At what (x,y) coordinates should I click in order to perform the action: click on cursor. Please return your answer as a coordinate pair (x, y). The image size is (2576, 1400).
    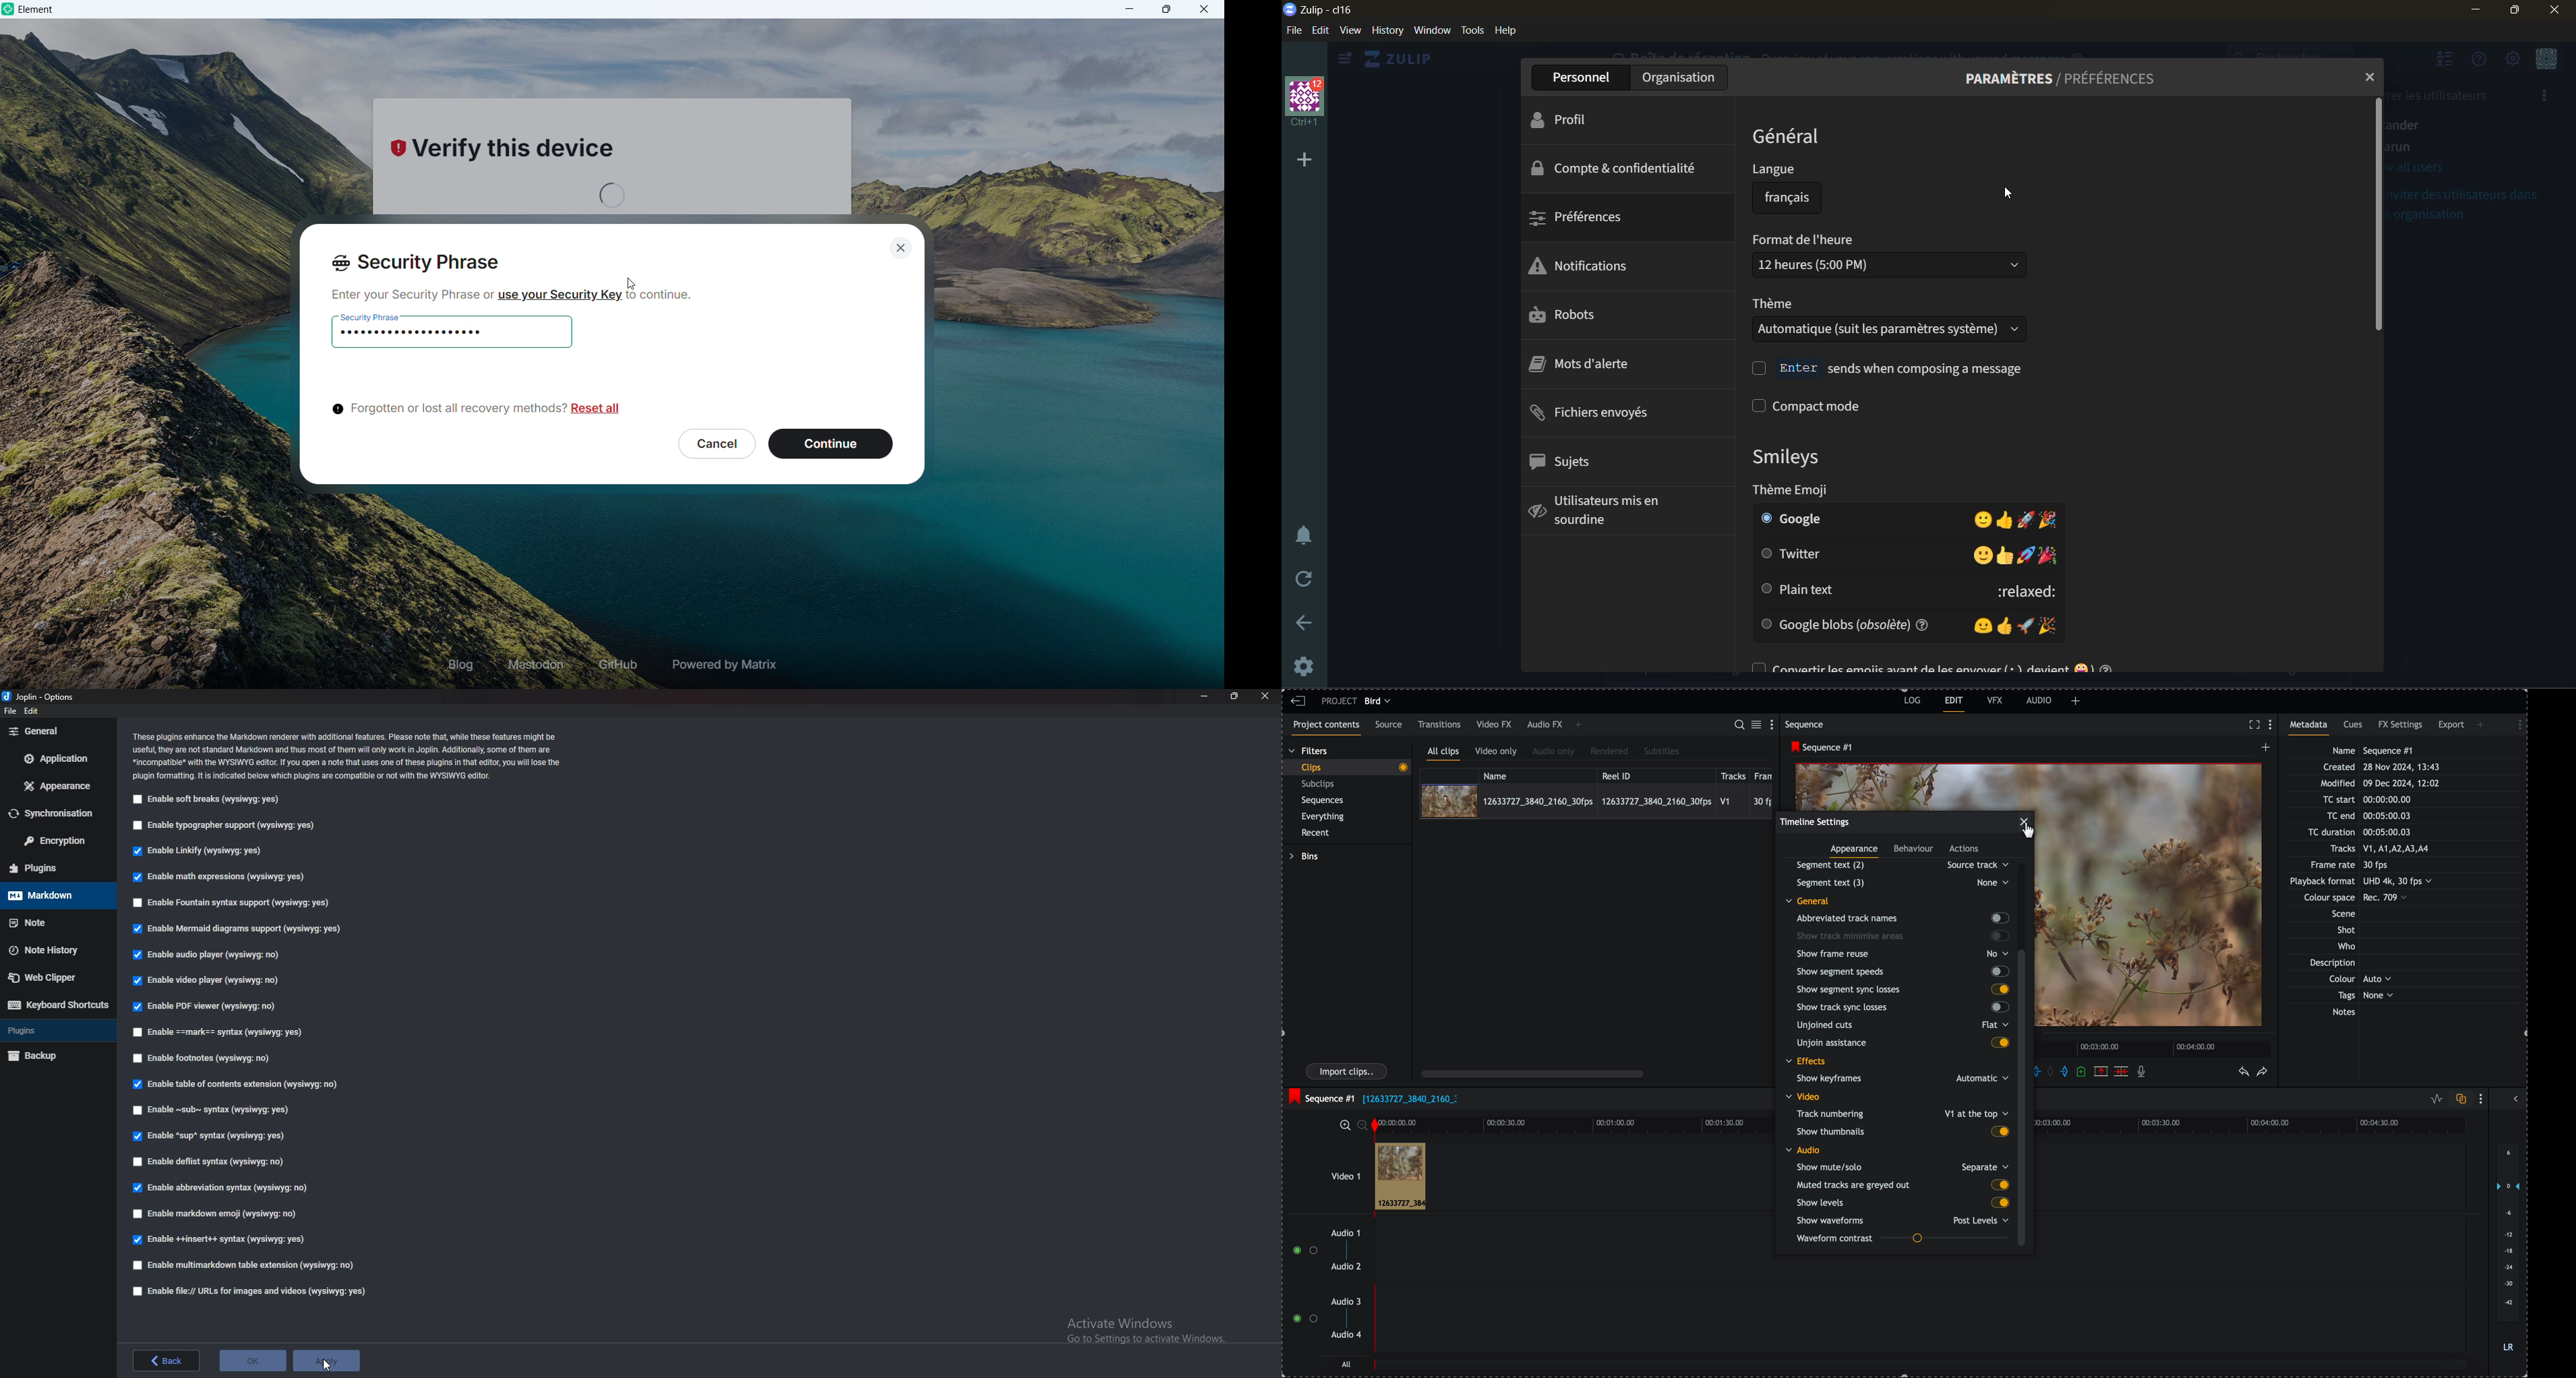
    Looking at the image, I should click on (326, 1366).